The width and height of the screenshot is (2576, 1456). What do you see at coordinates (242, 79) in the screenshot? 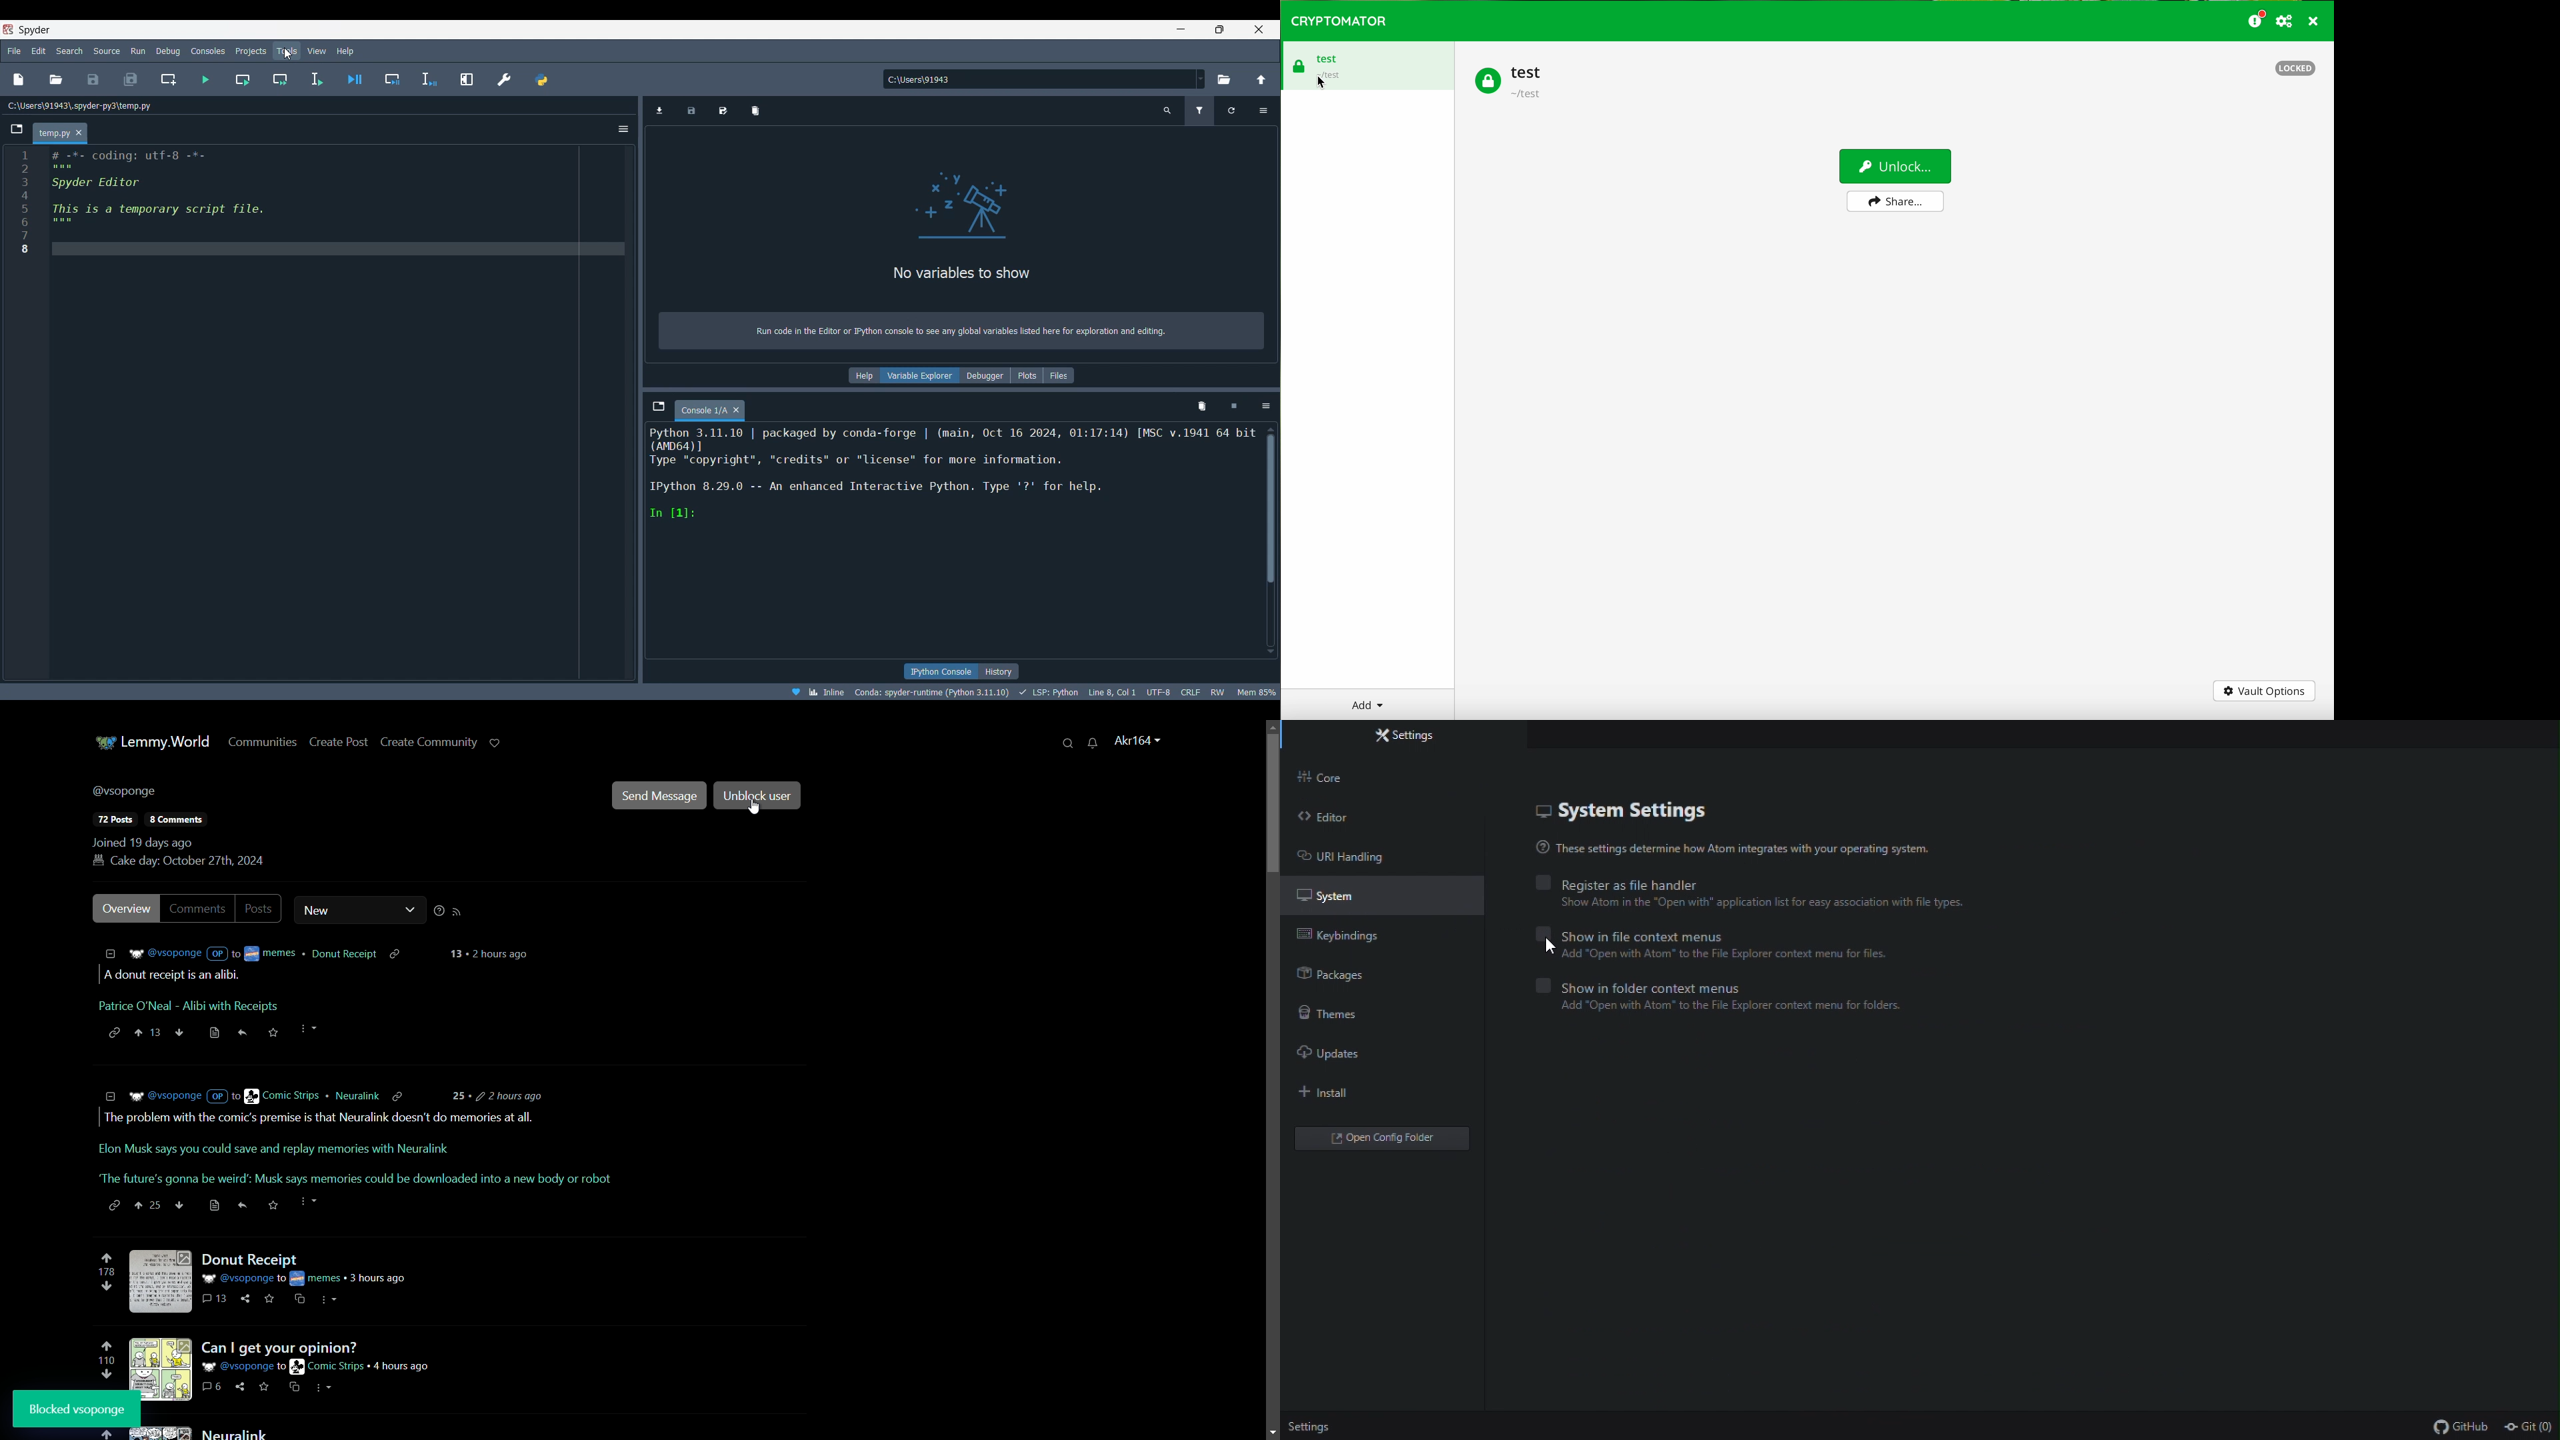
I see `Run current cell` at bounding box center [242, 79].